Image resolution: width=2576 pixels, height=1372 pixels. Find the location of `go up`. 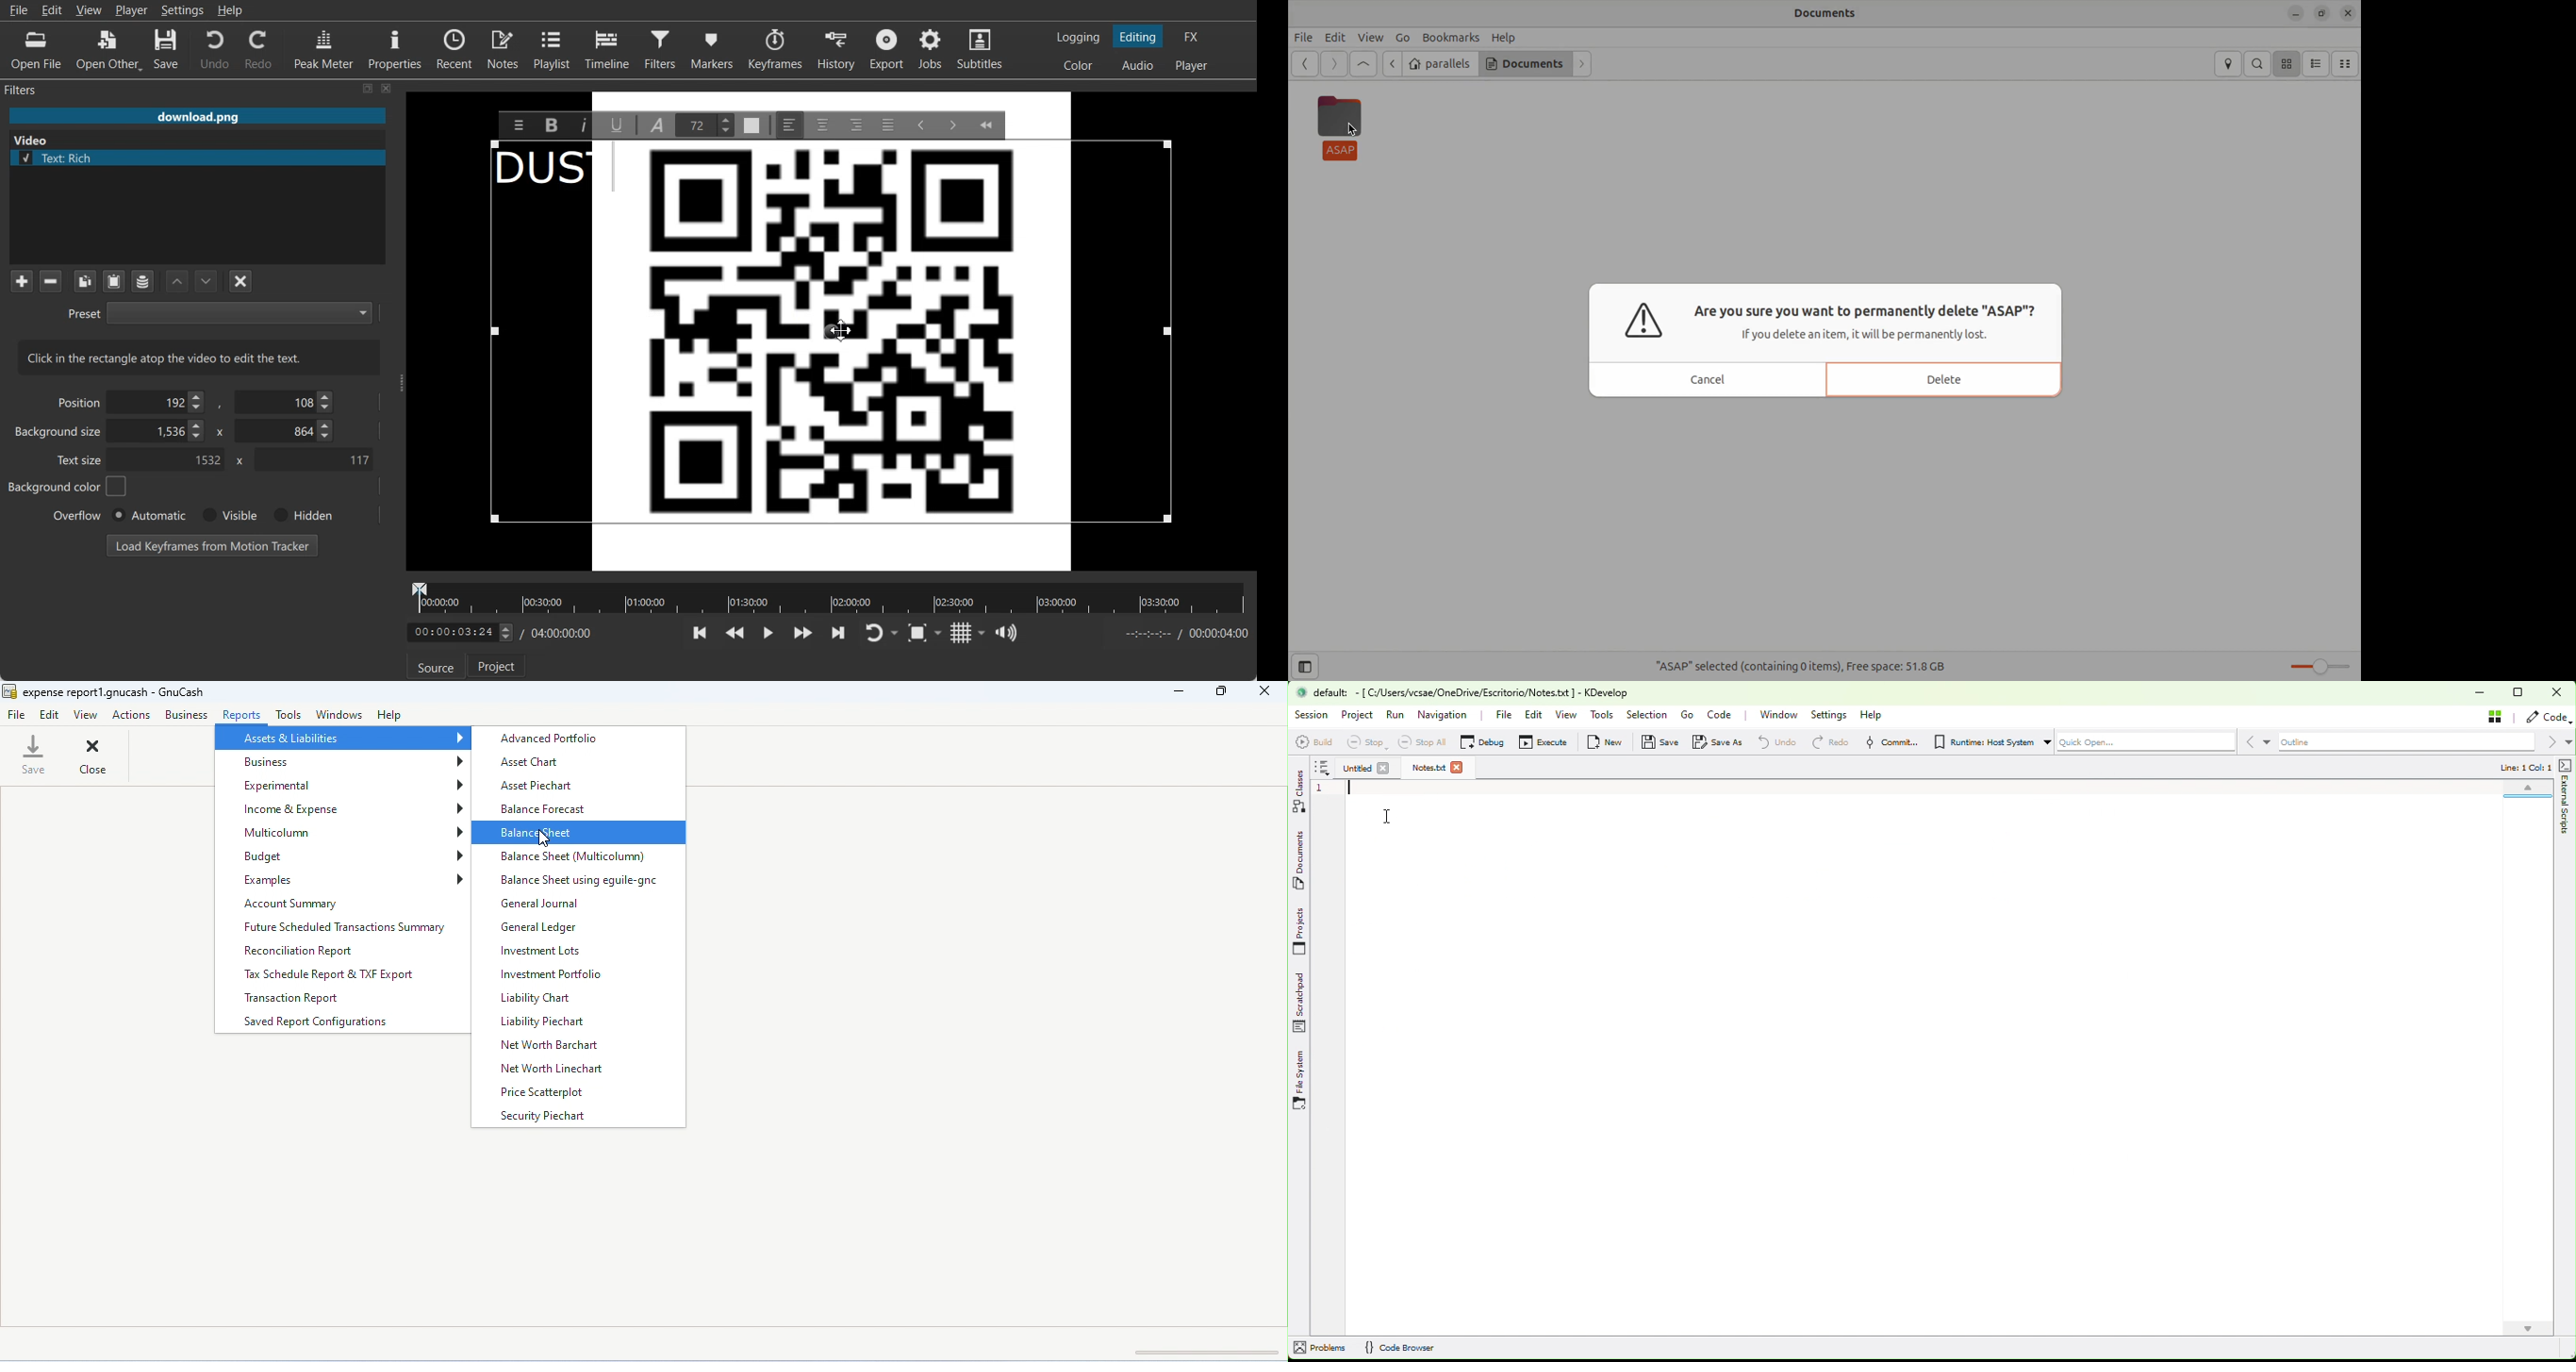

go up is located at coordinates (1361, 64).